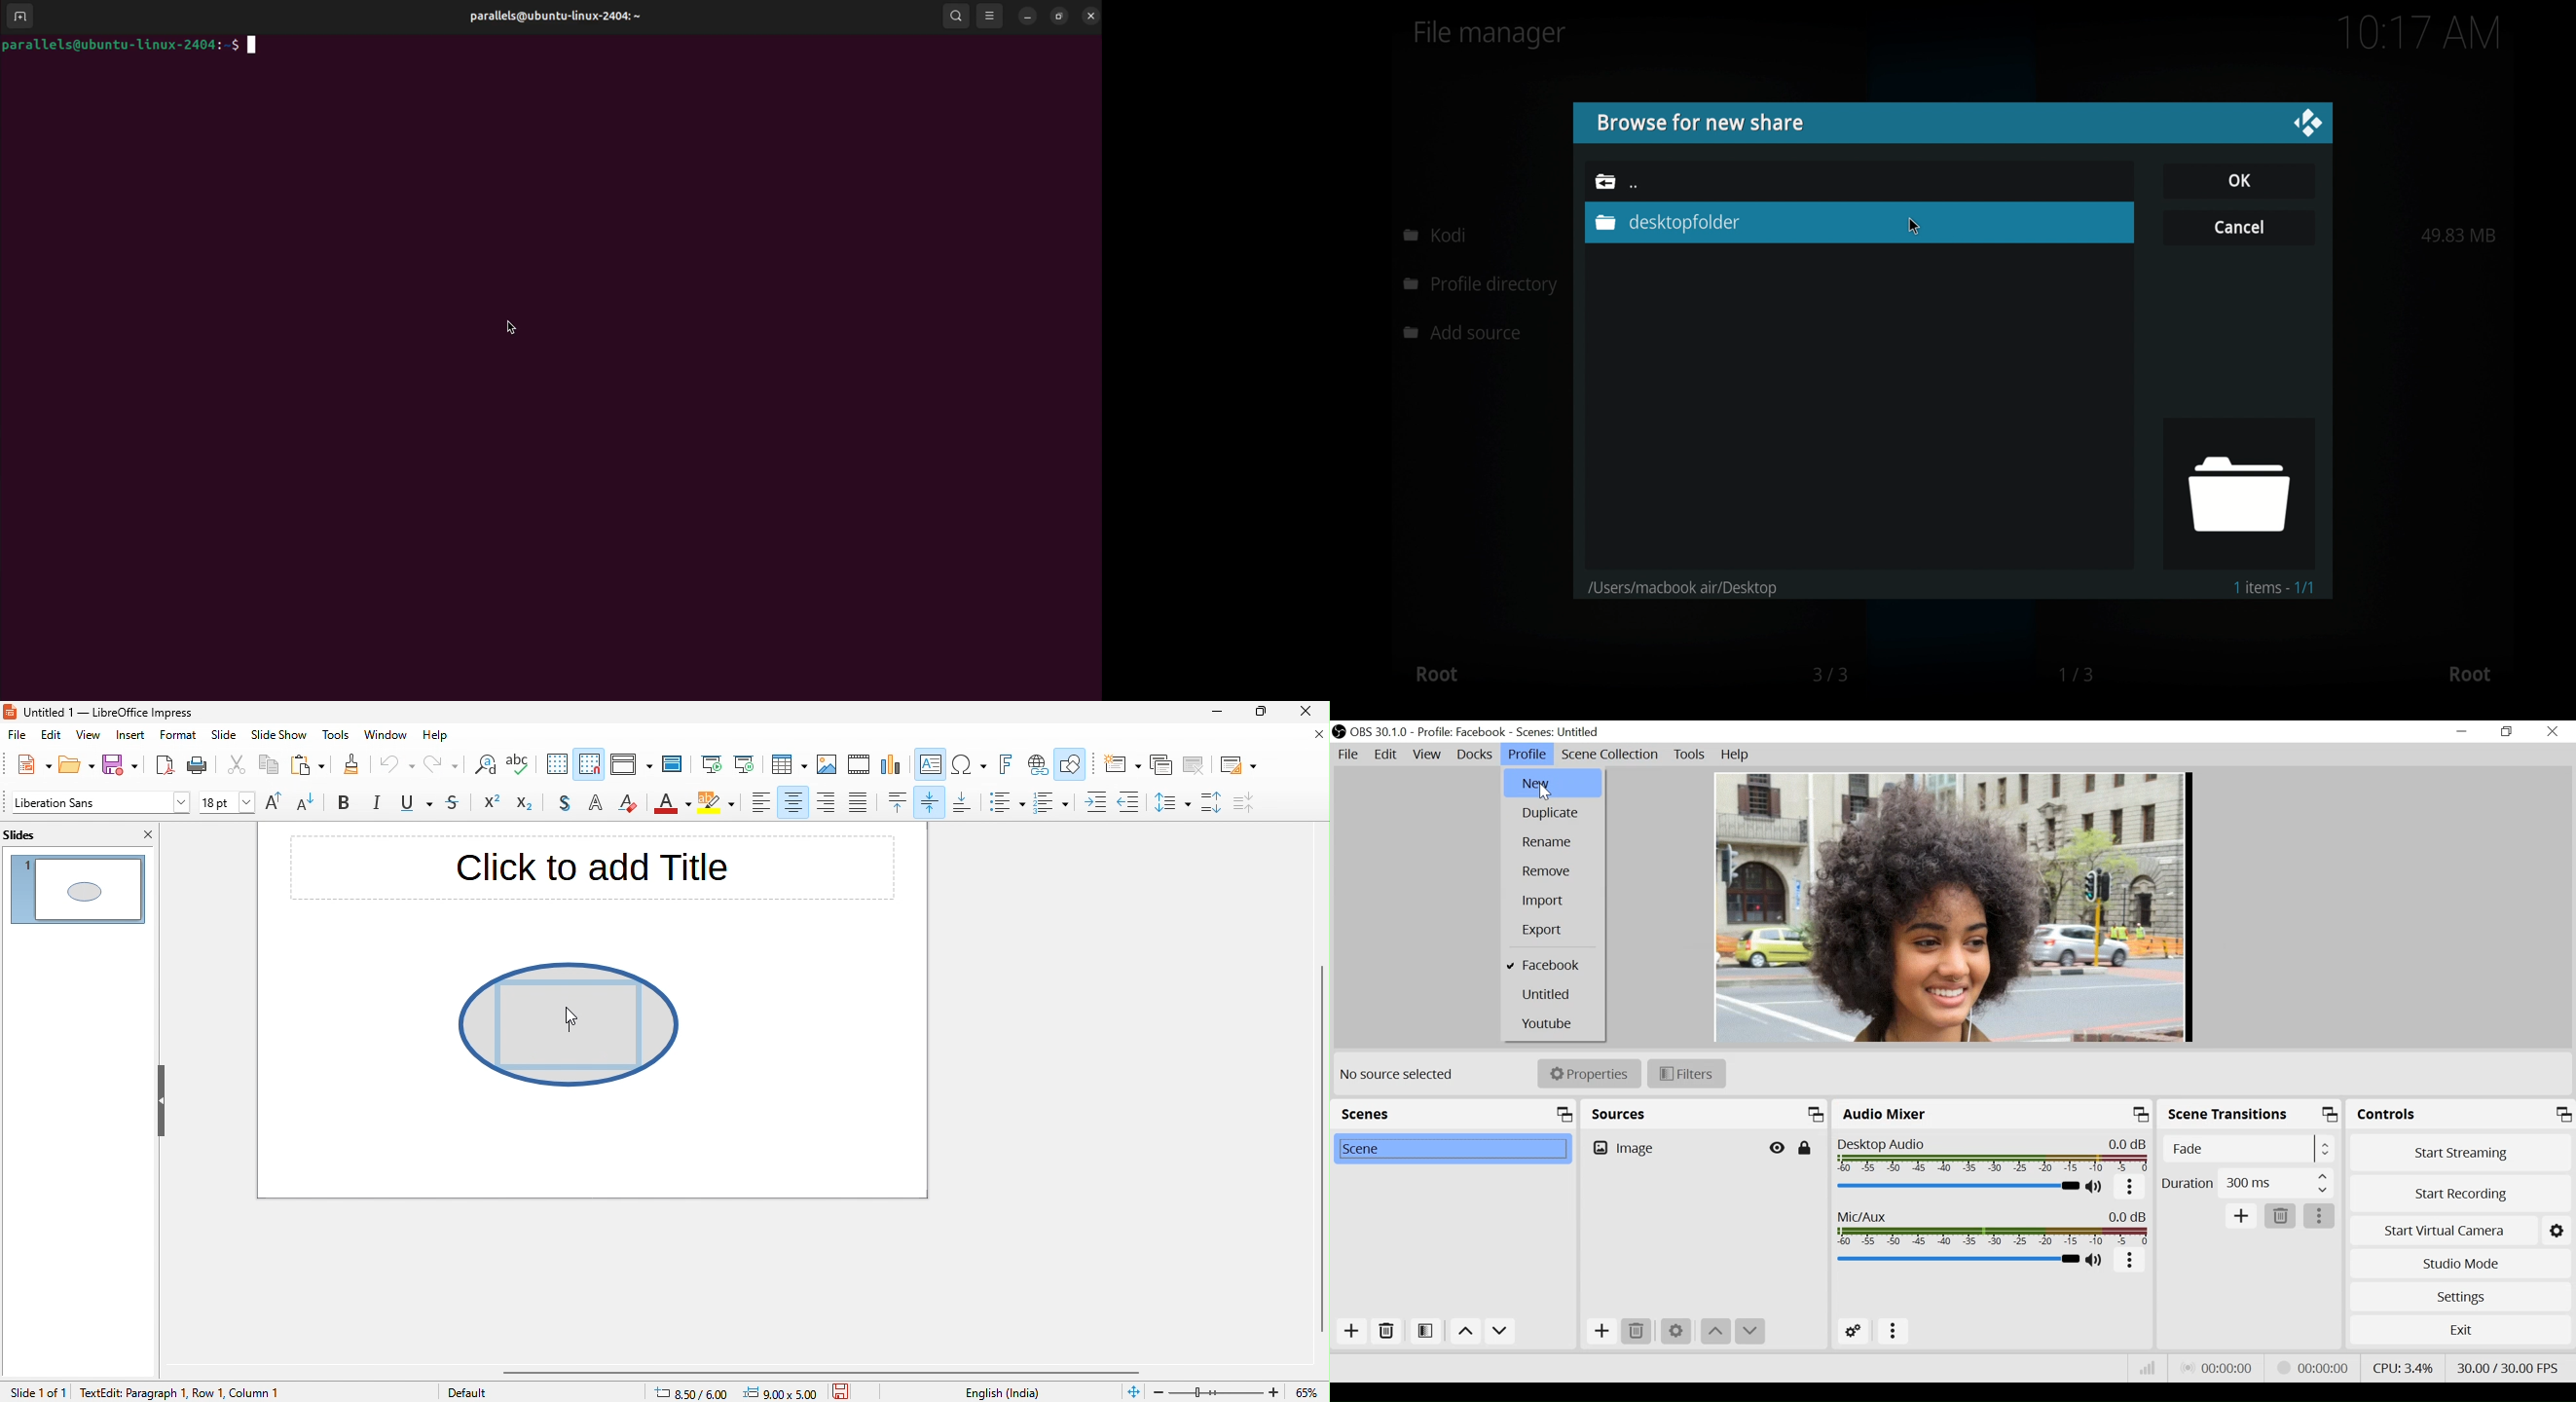 This screenshot has width=2576, height=1428. Describe the element at coordinates (1993, 1114) in the screenshot. I see `Audio Mixer` at that location.